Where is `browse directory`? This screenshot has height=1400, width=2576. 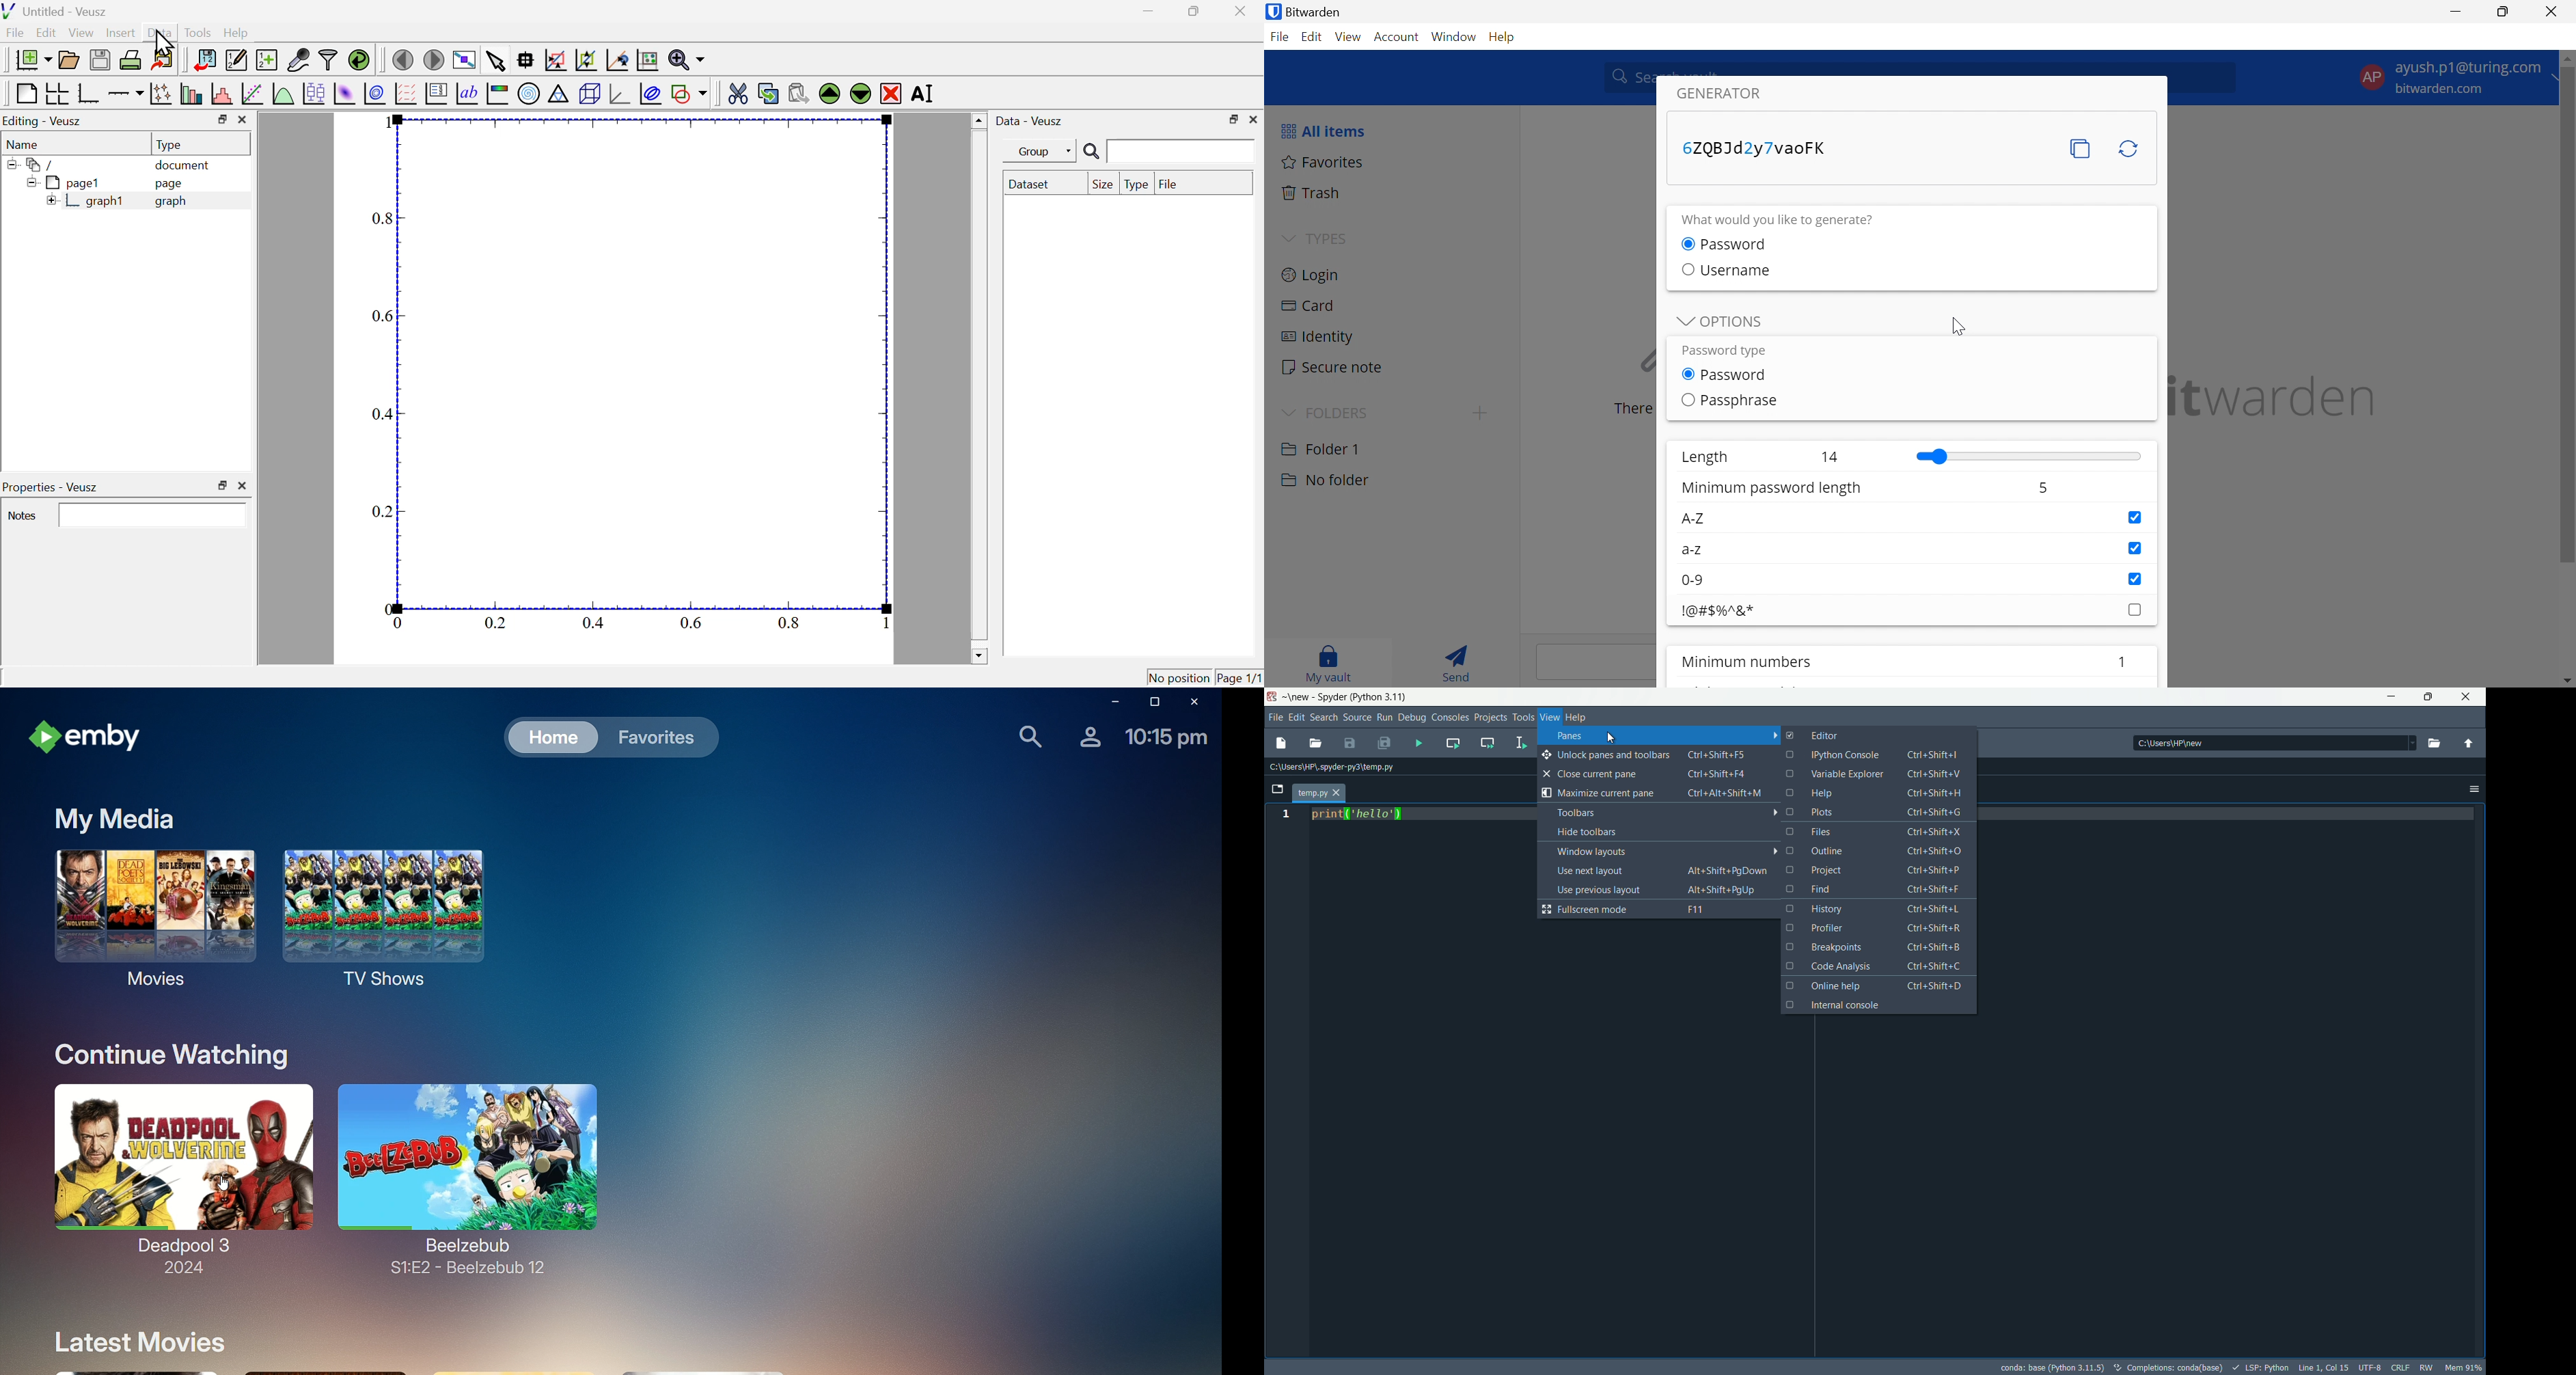 browse directory is located at coordinates (2433, 743).